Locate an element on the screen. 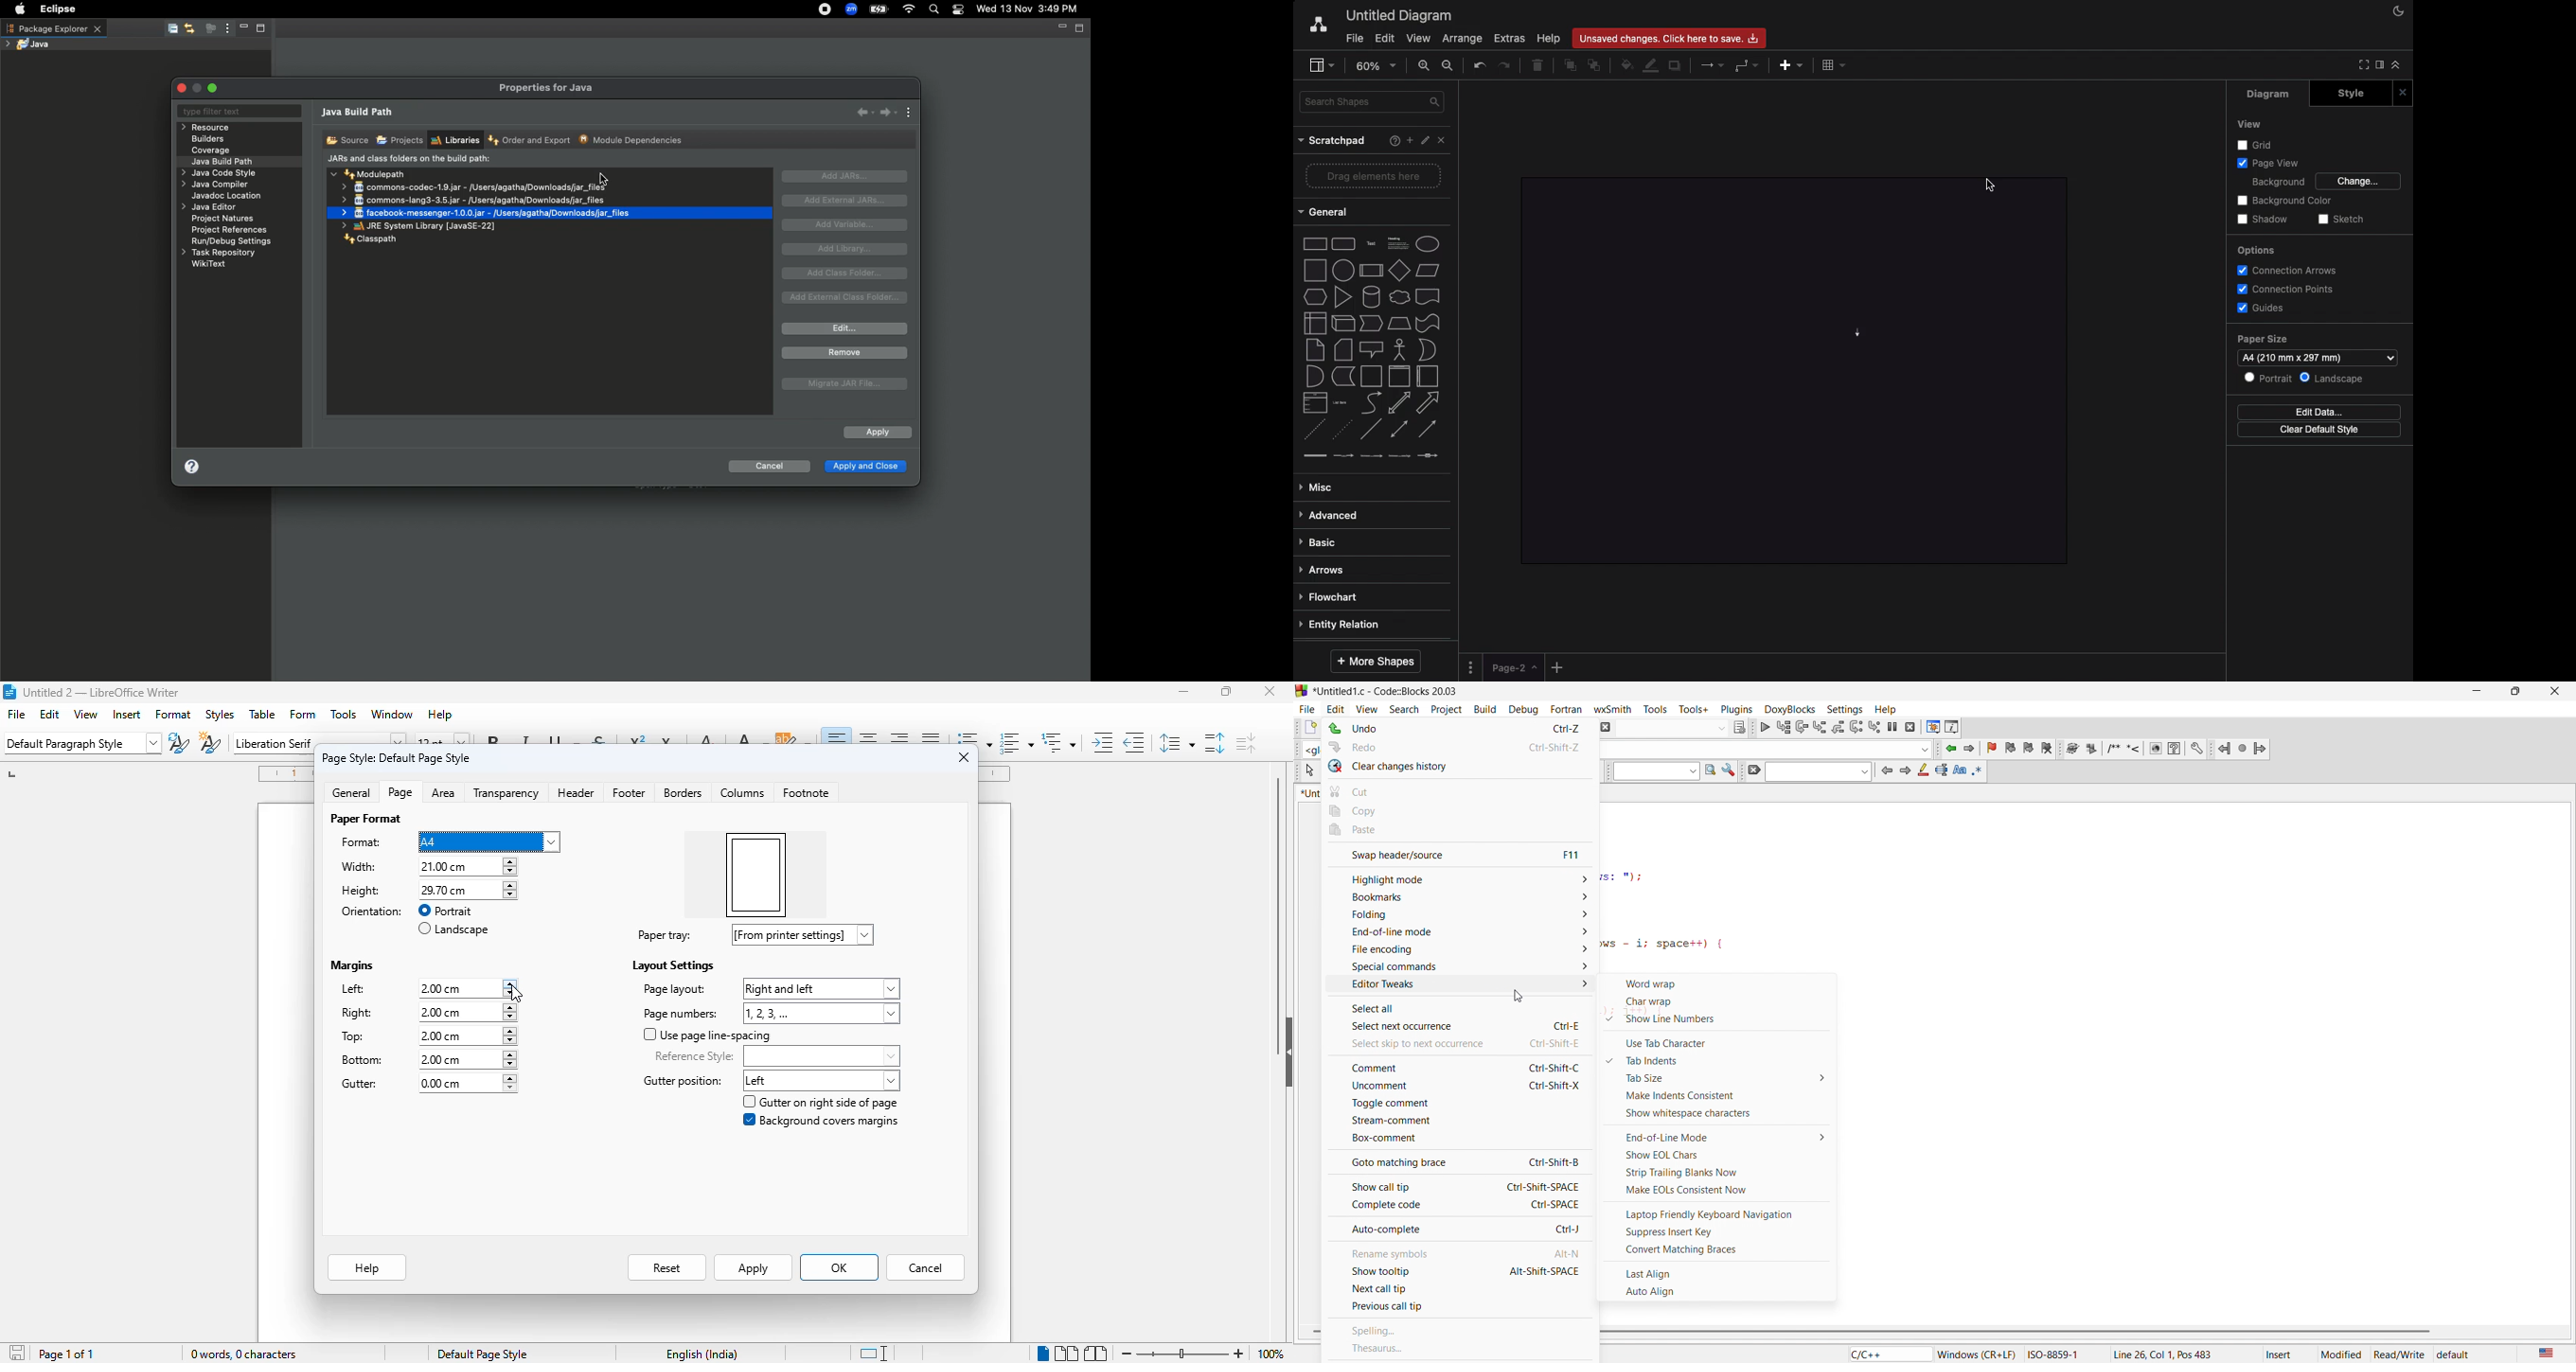 This screenshot has height=1372, width=2576. height: 29.70 cm is located at coordinates (364, 890).